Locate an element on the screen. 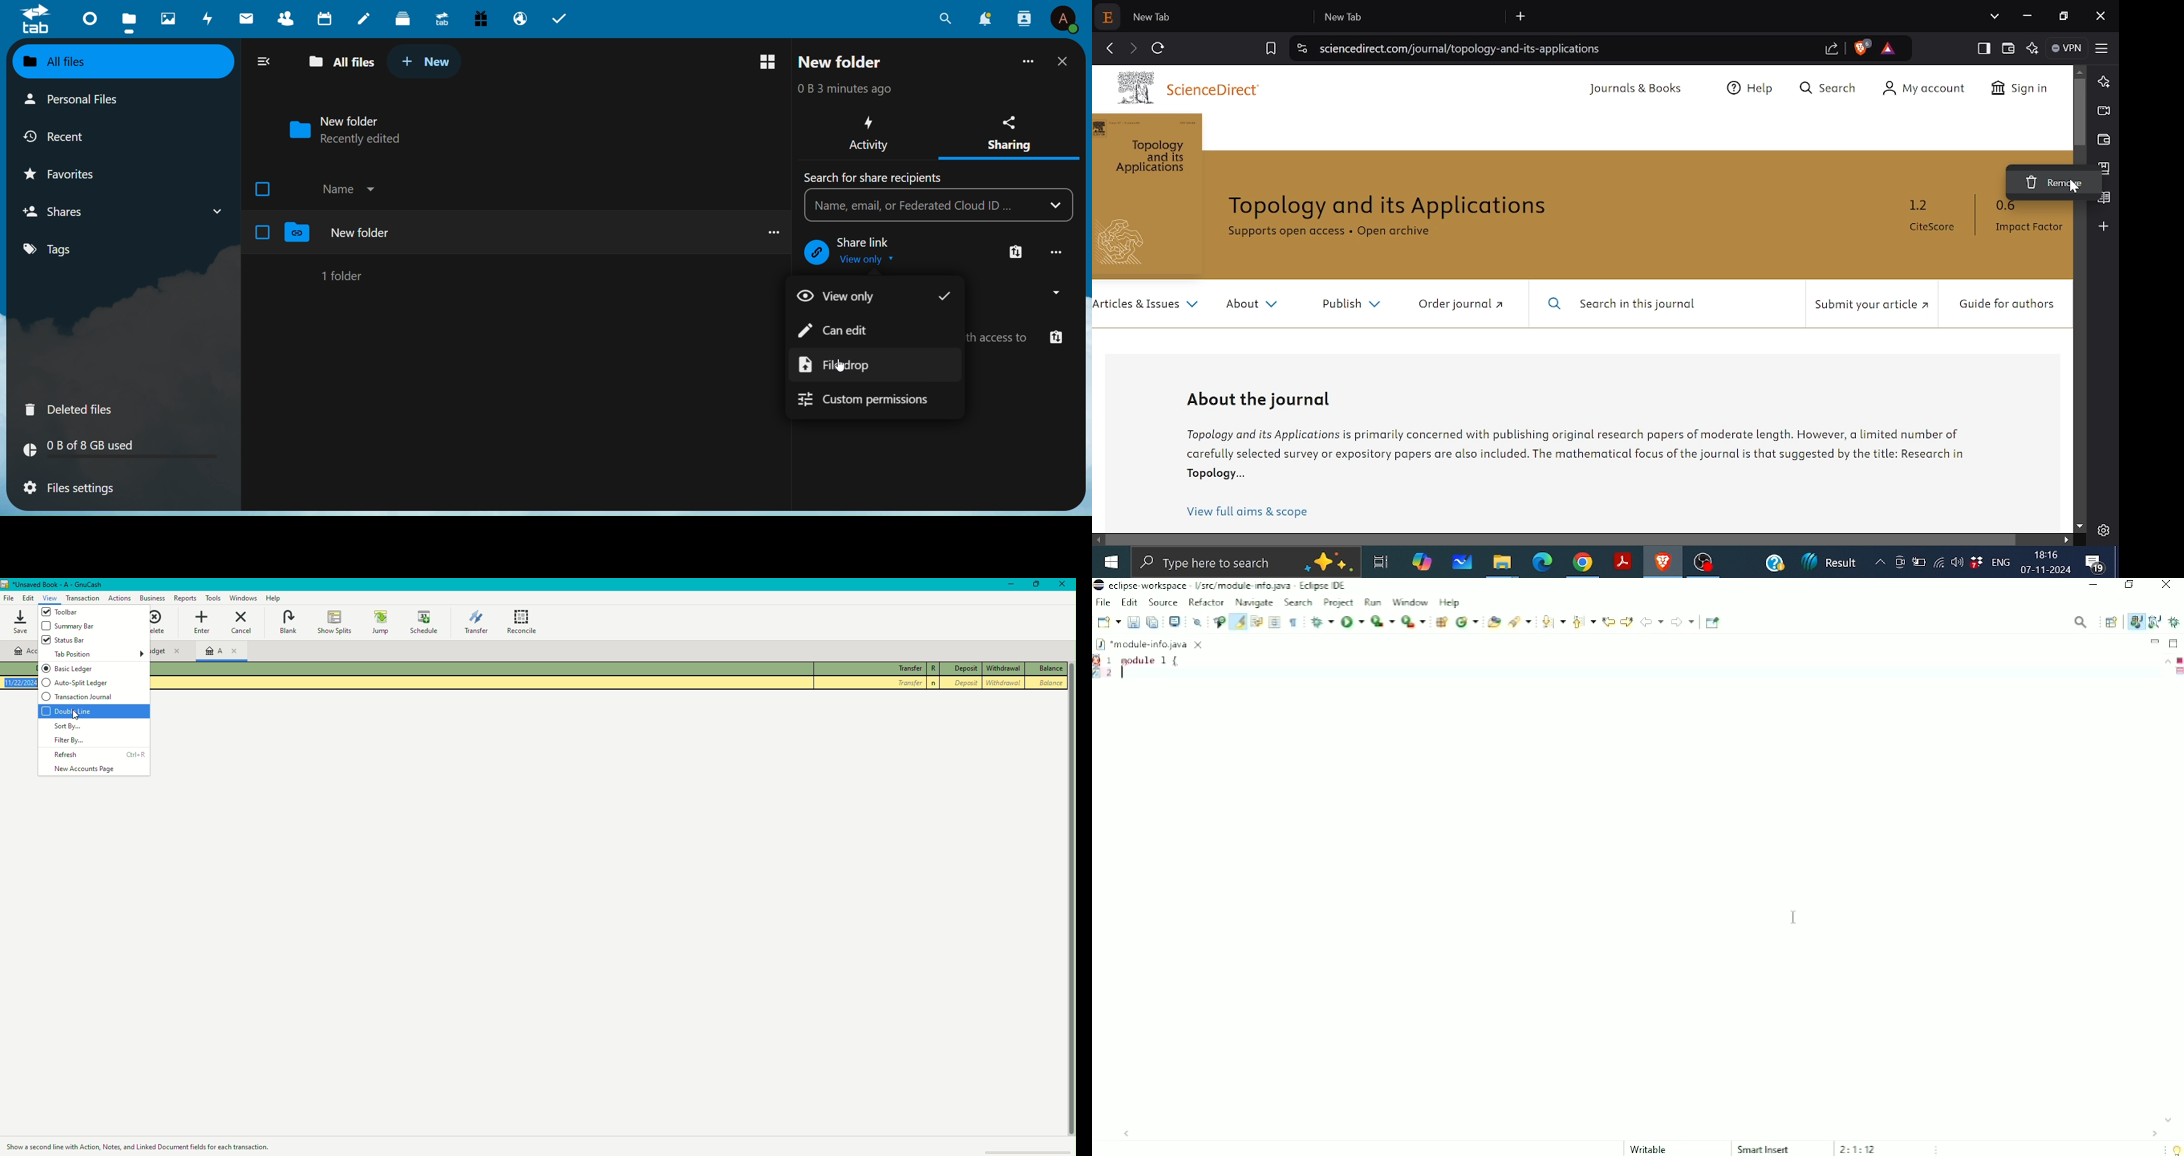 The image size is (2184, 1176). Time is located at coordinates (859, 89).